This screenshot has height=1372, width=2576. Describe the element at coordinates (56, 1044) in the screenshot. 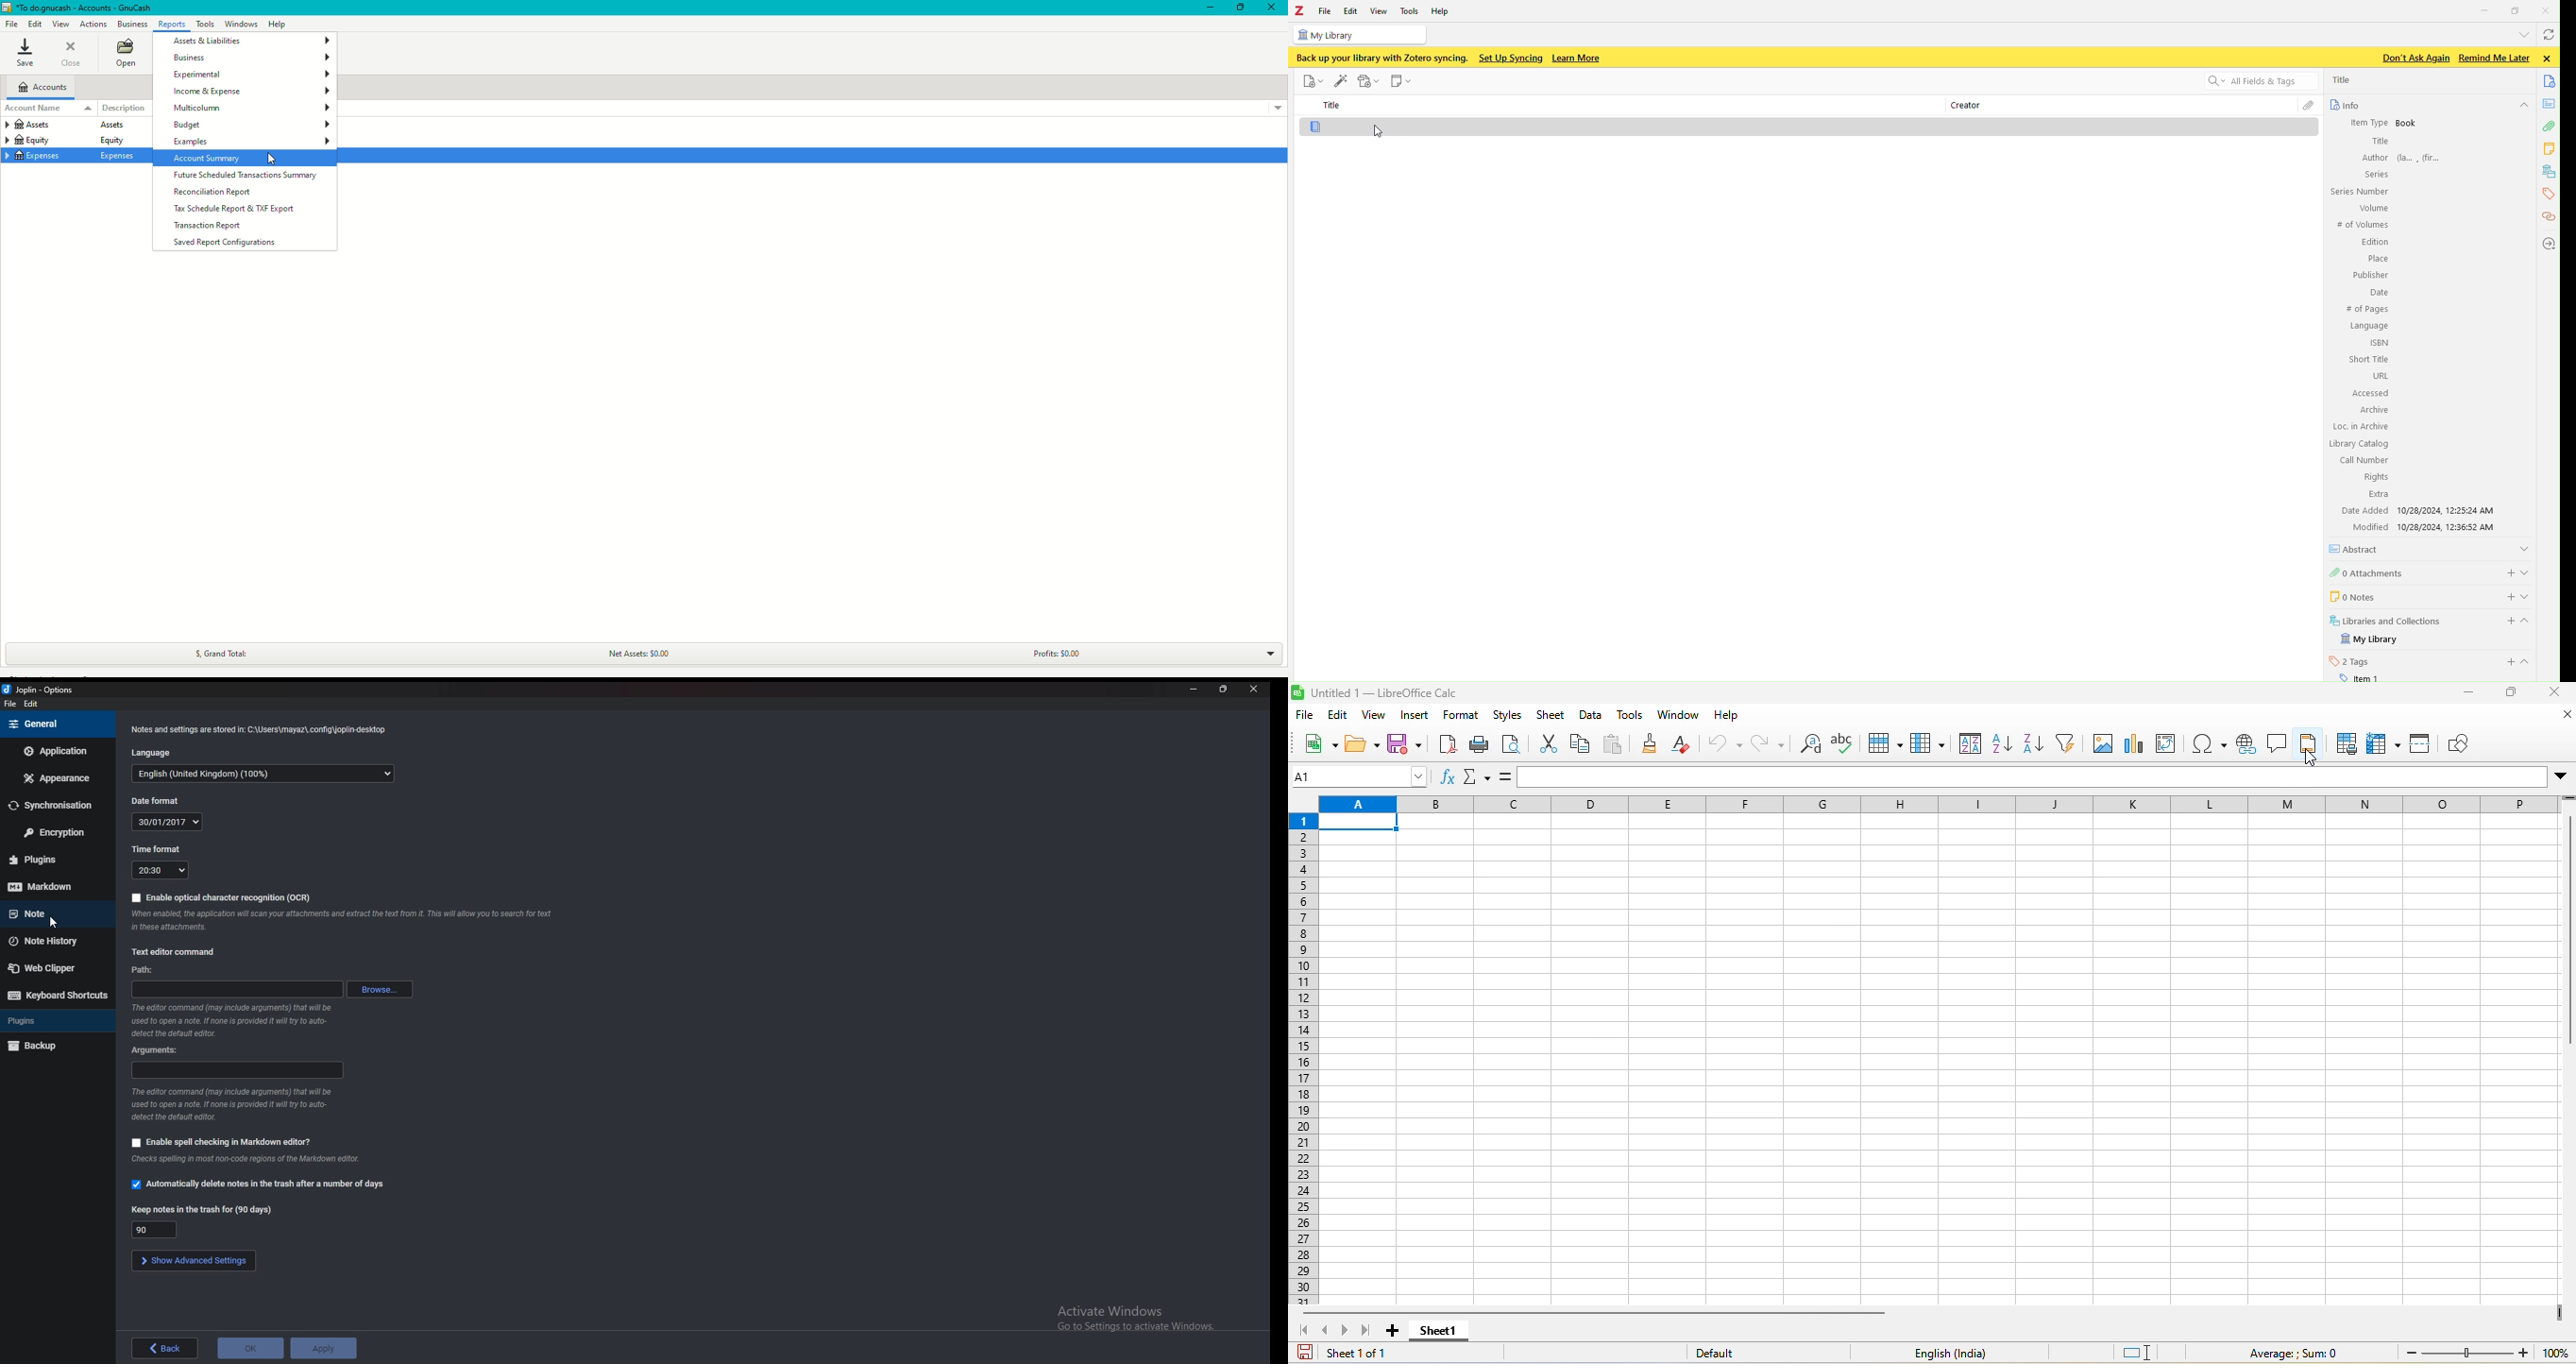

I see `Backup` at that location.